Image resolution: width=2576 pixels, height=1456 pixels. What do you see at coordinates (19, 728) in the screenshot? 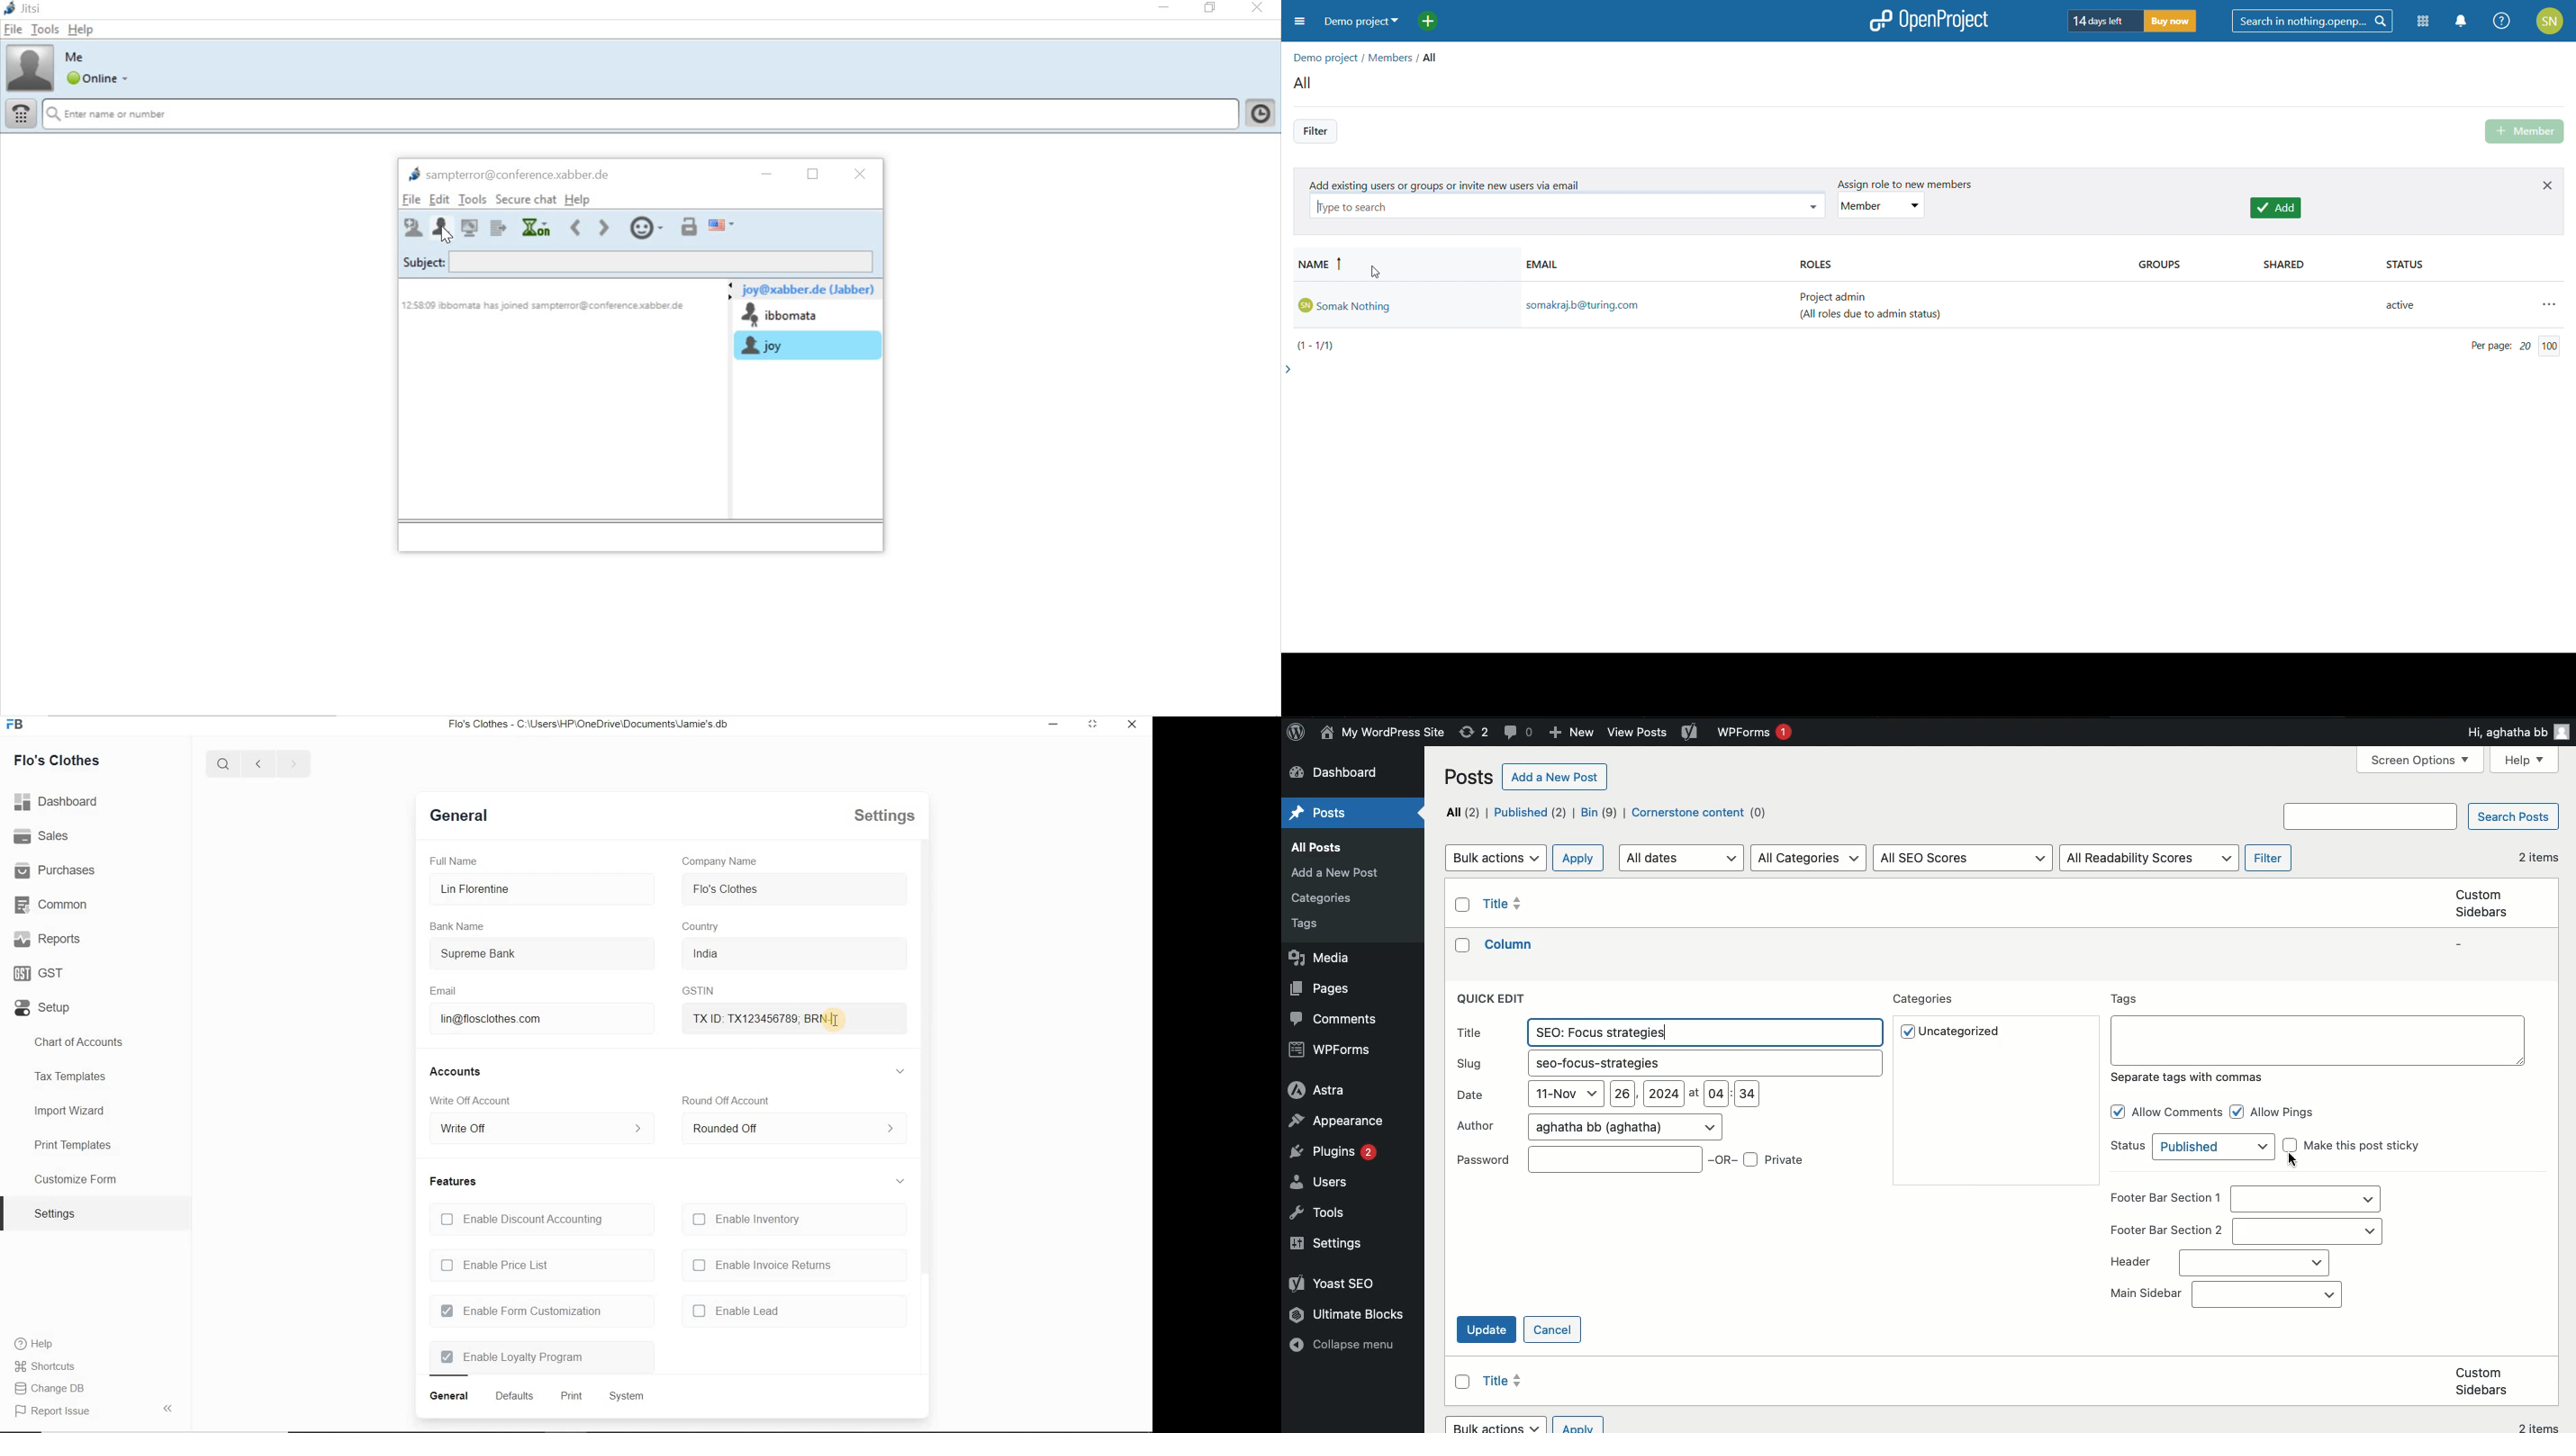
I see `icon` at bounding box center [19, 728].